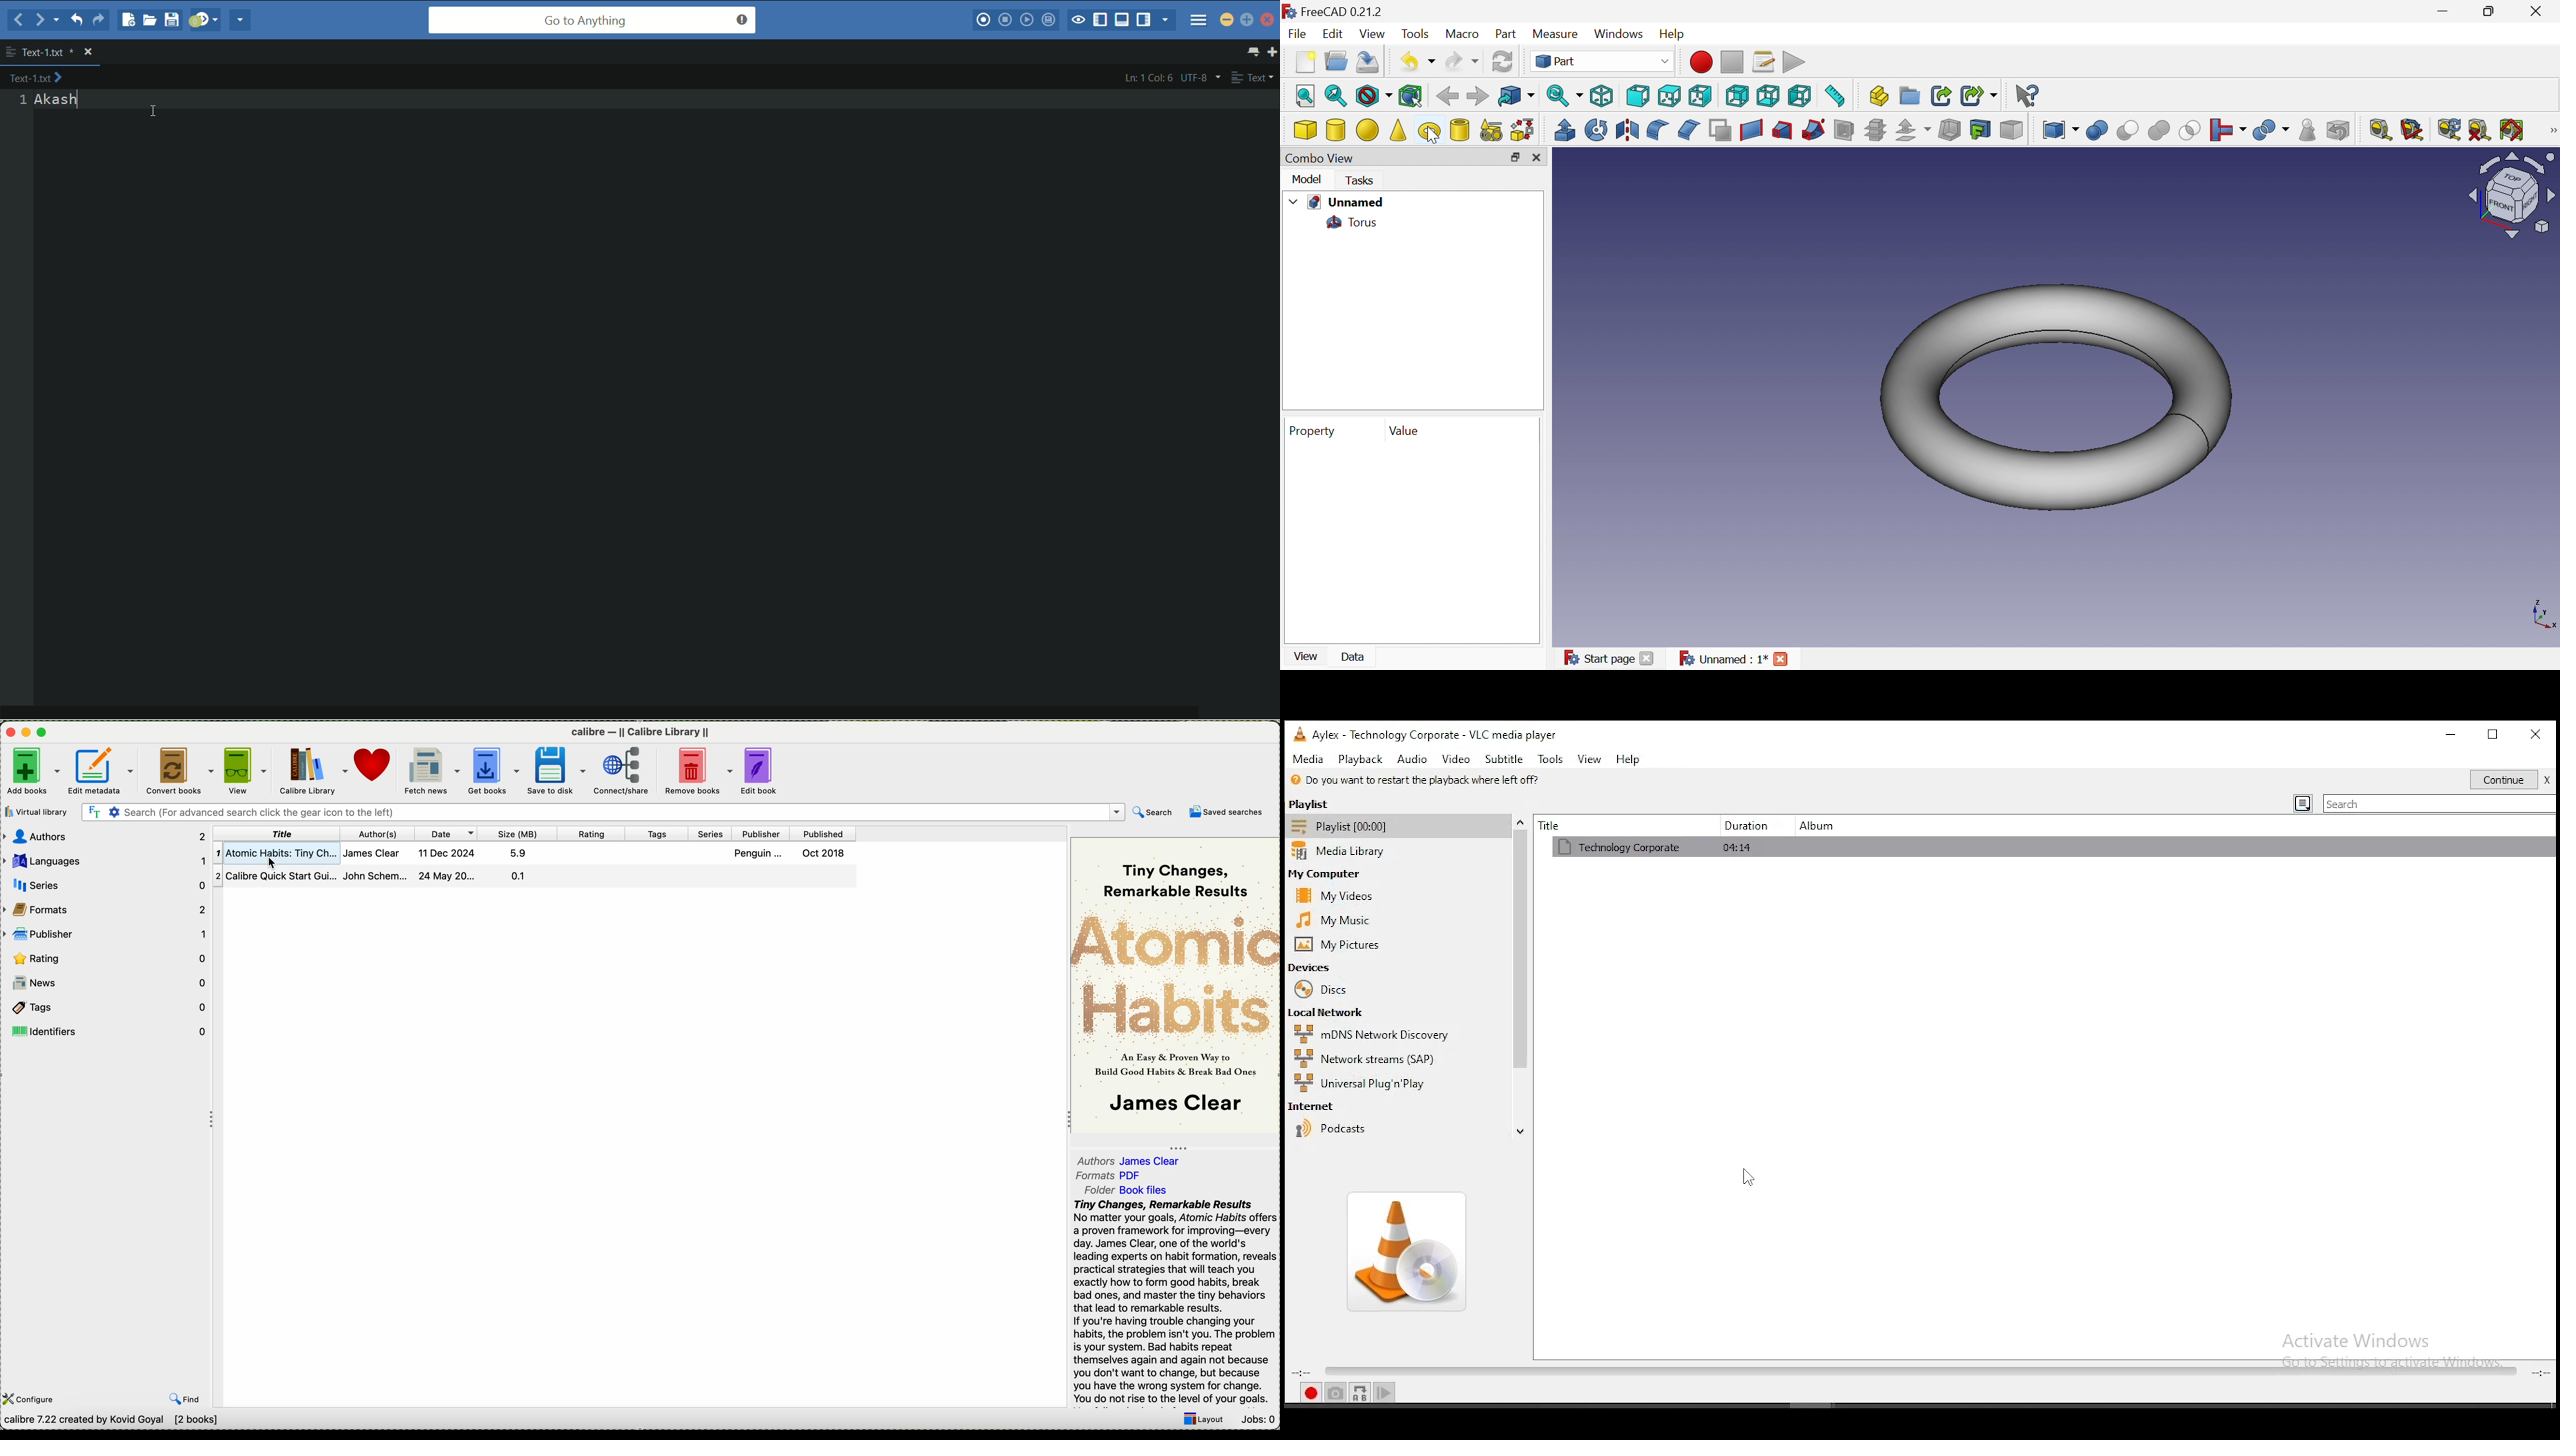 The height and width of the screenshot is (1456, 2576). Describe the element at coordinates (1735, 95) in the screenshot. I see `Right` at that location.